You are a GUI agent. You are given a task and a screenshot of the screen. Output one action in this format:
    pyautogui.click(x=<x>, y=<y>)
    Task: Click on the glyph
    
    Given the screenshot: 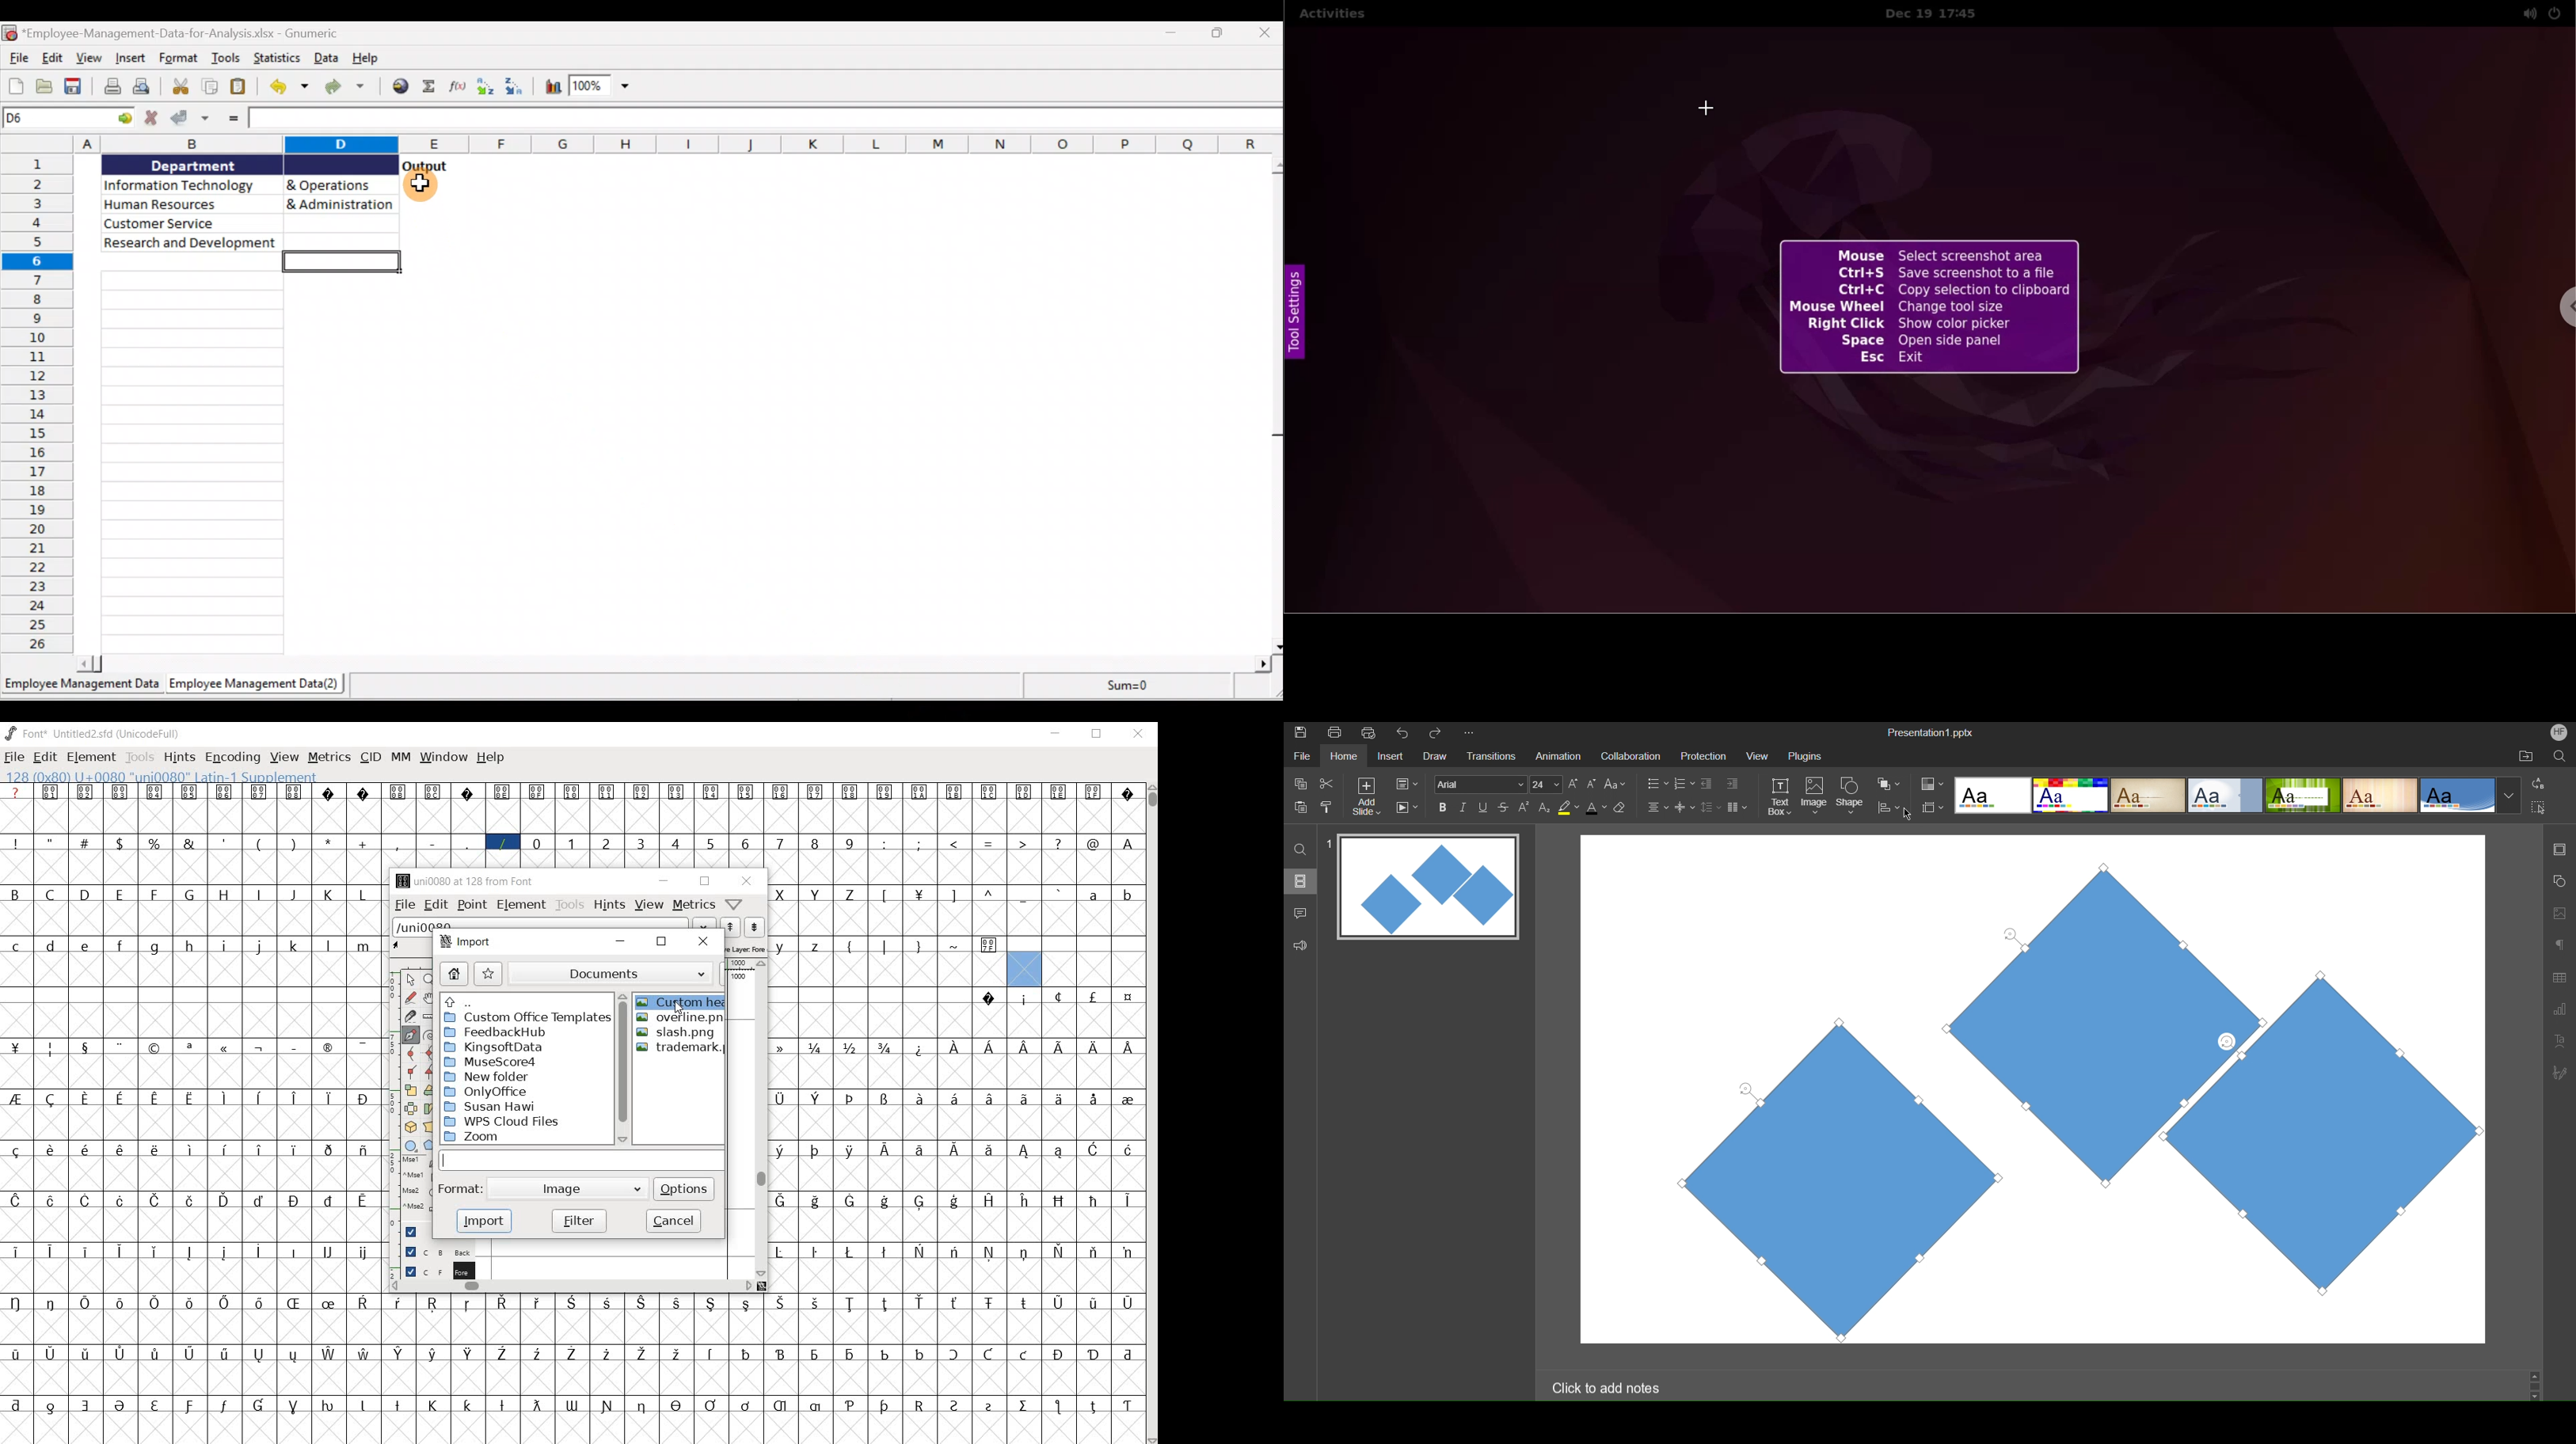 What is the action you would take?
    pyautogui.click(x=154, y=843)
    